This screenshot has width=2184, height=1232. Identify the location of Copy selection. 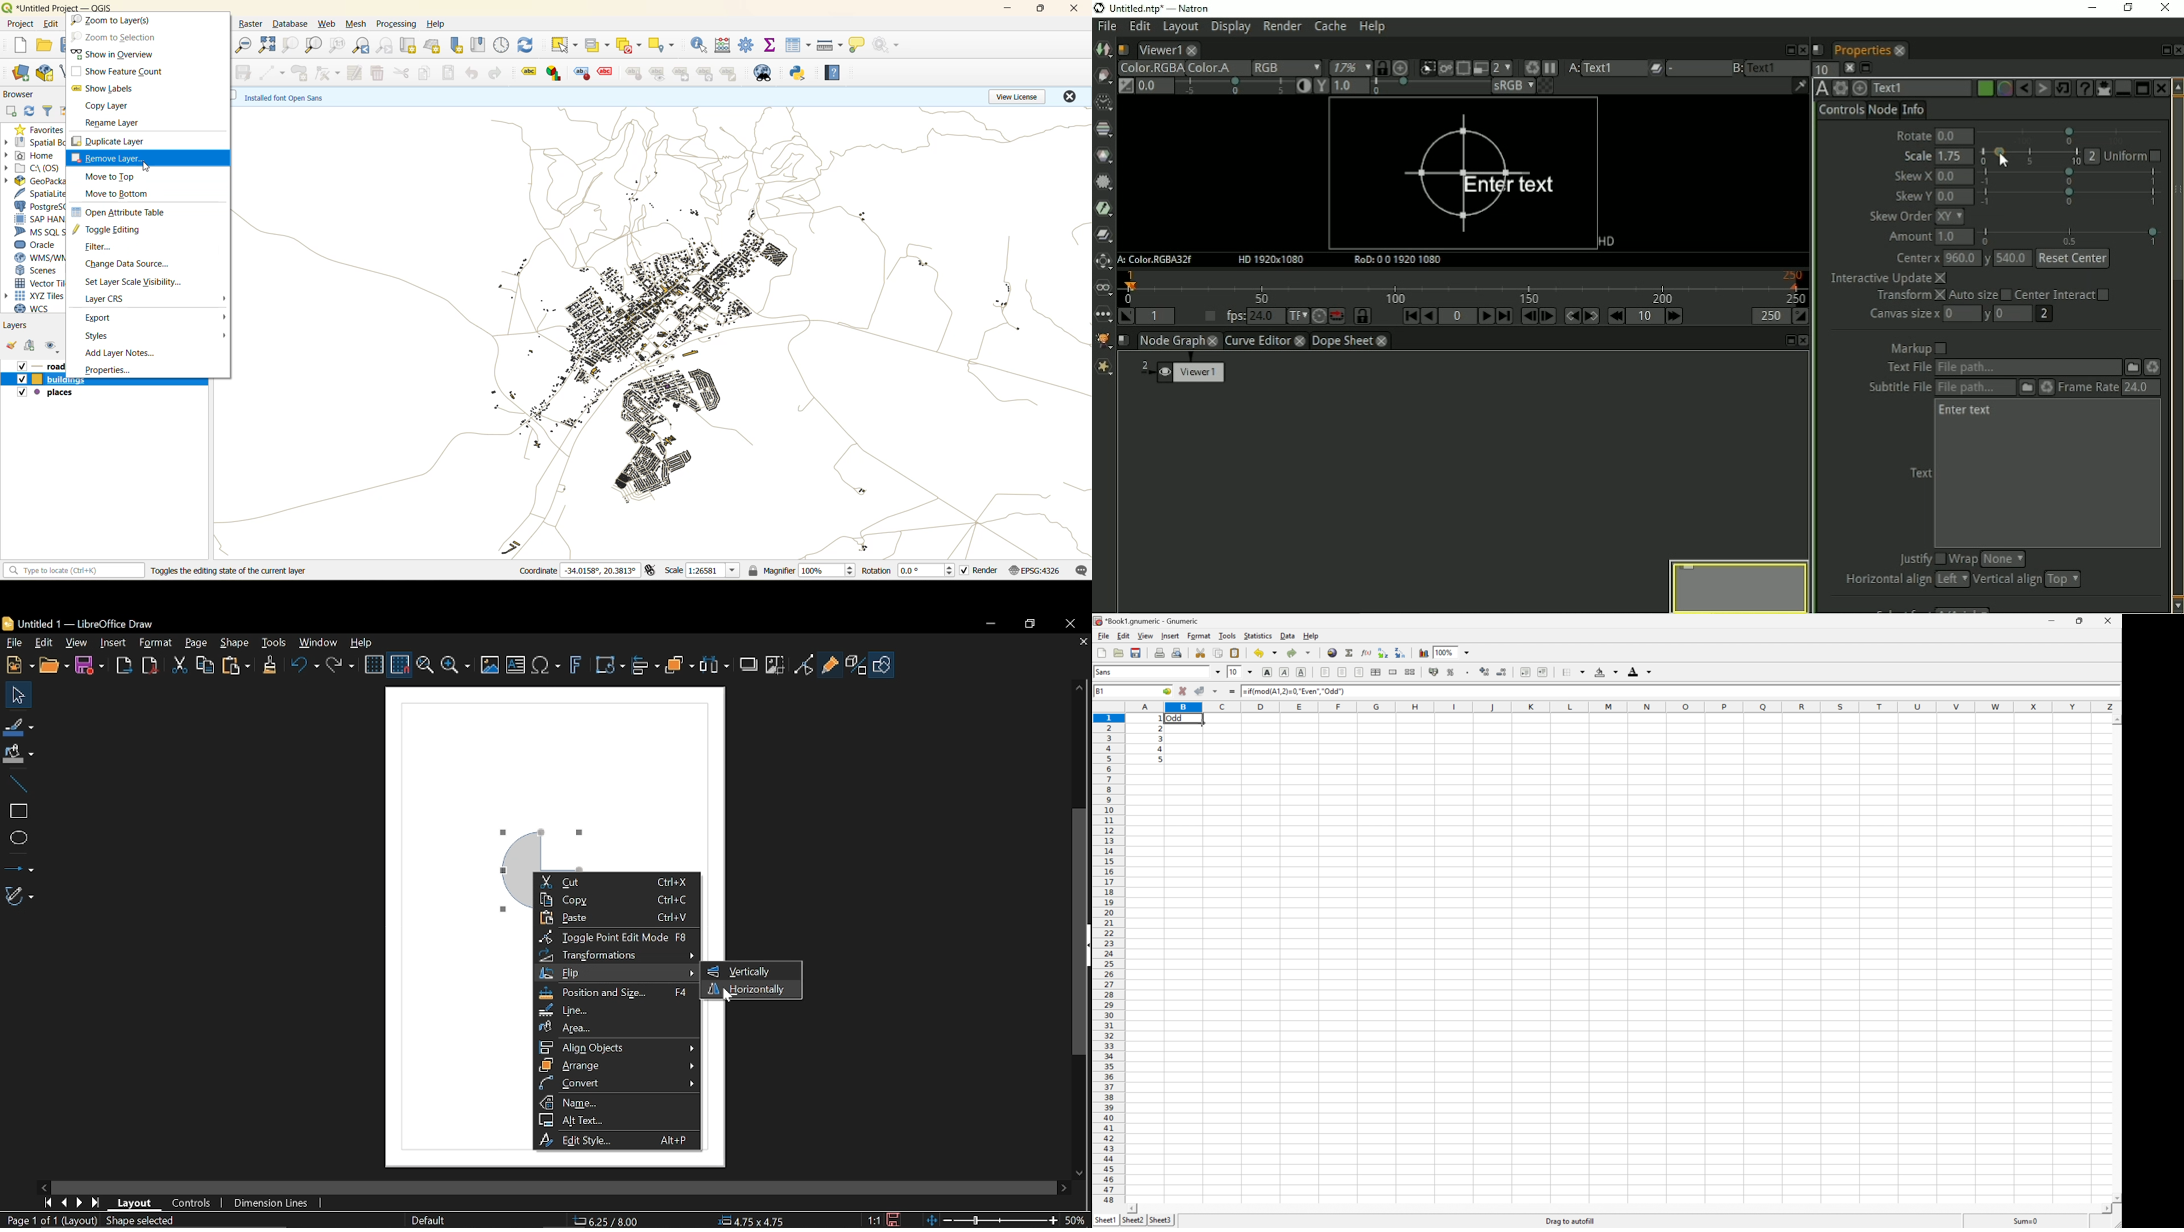
(1218, 653).